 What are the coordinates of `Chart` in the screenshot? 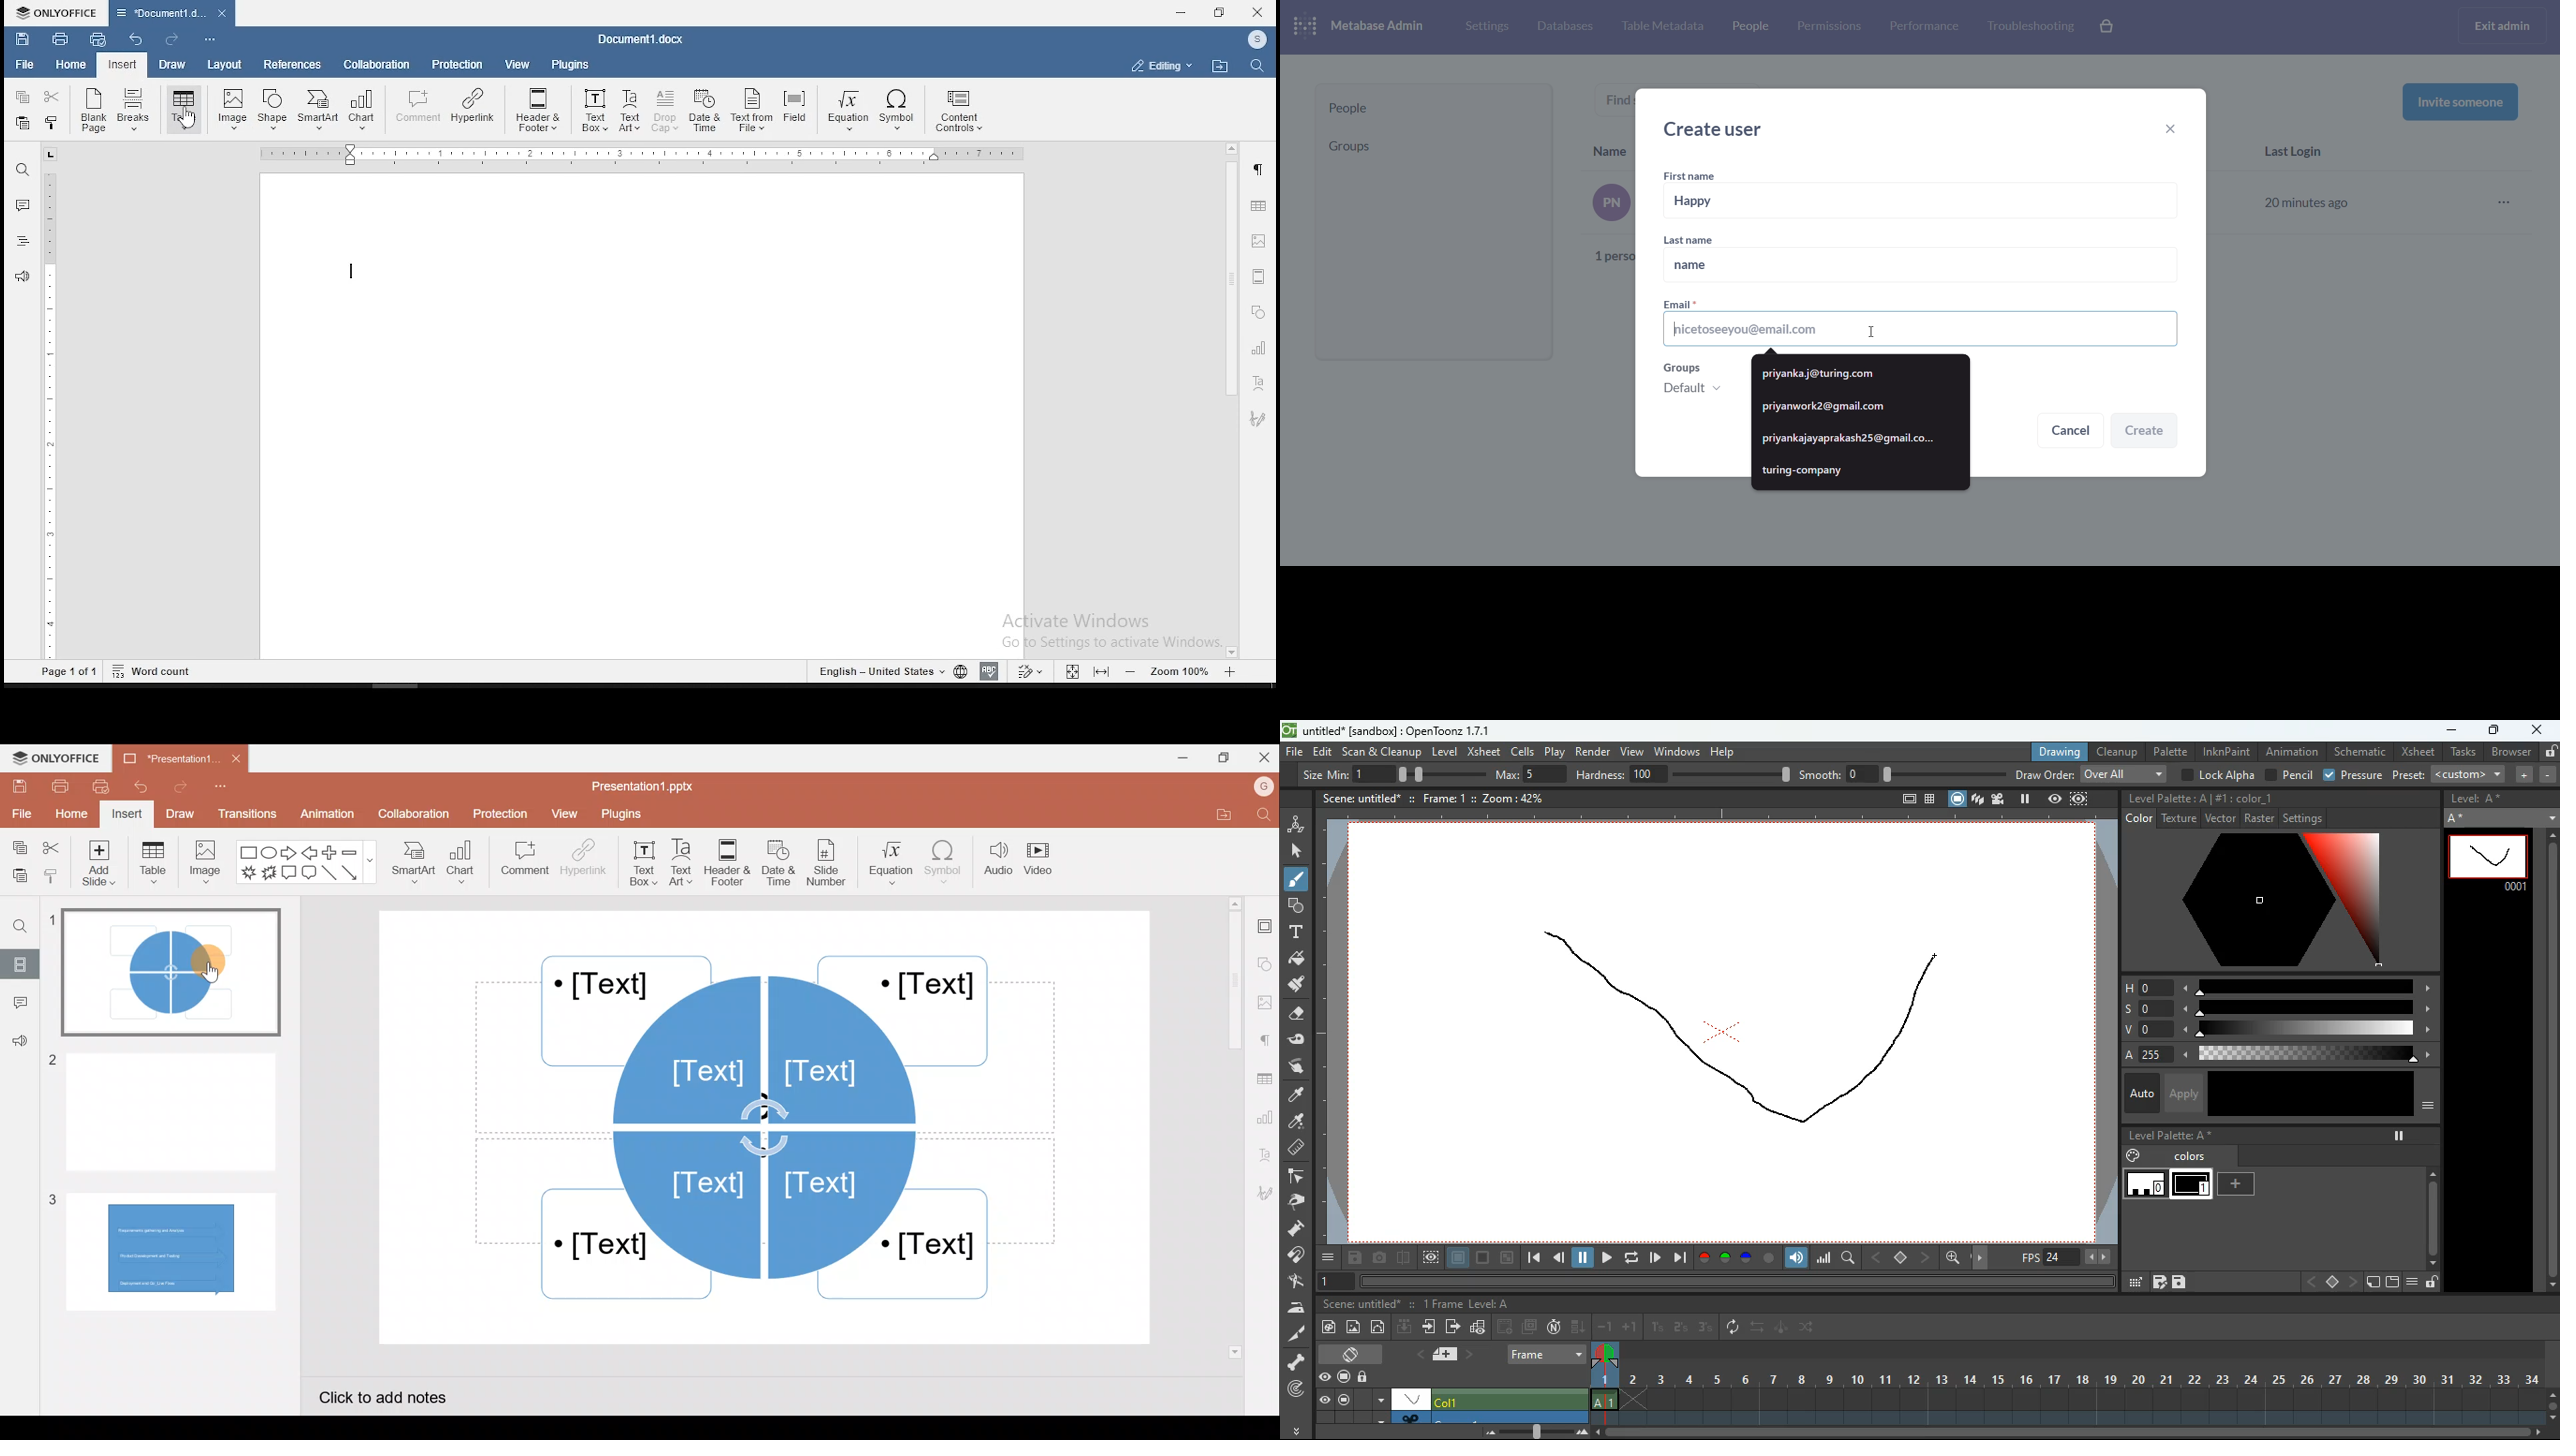 It's located at (361, 112).